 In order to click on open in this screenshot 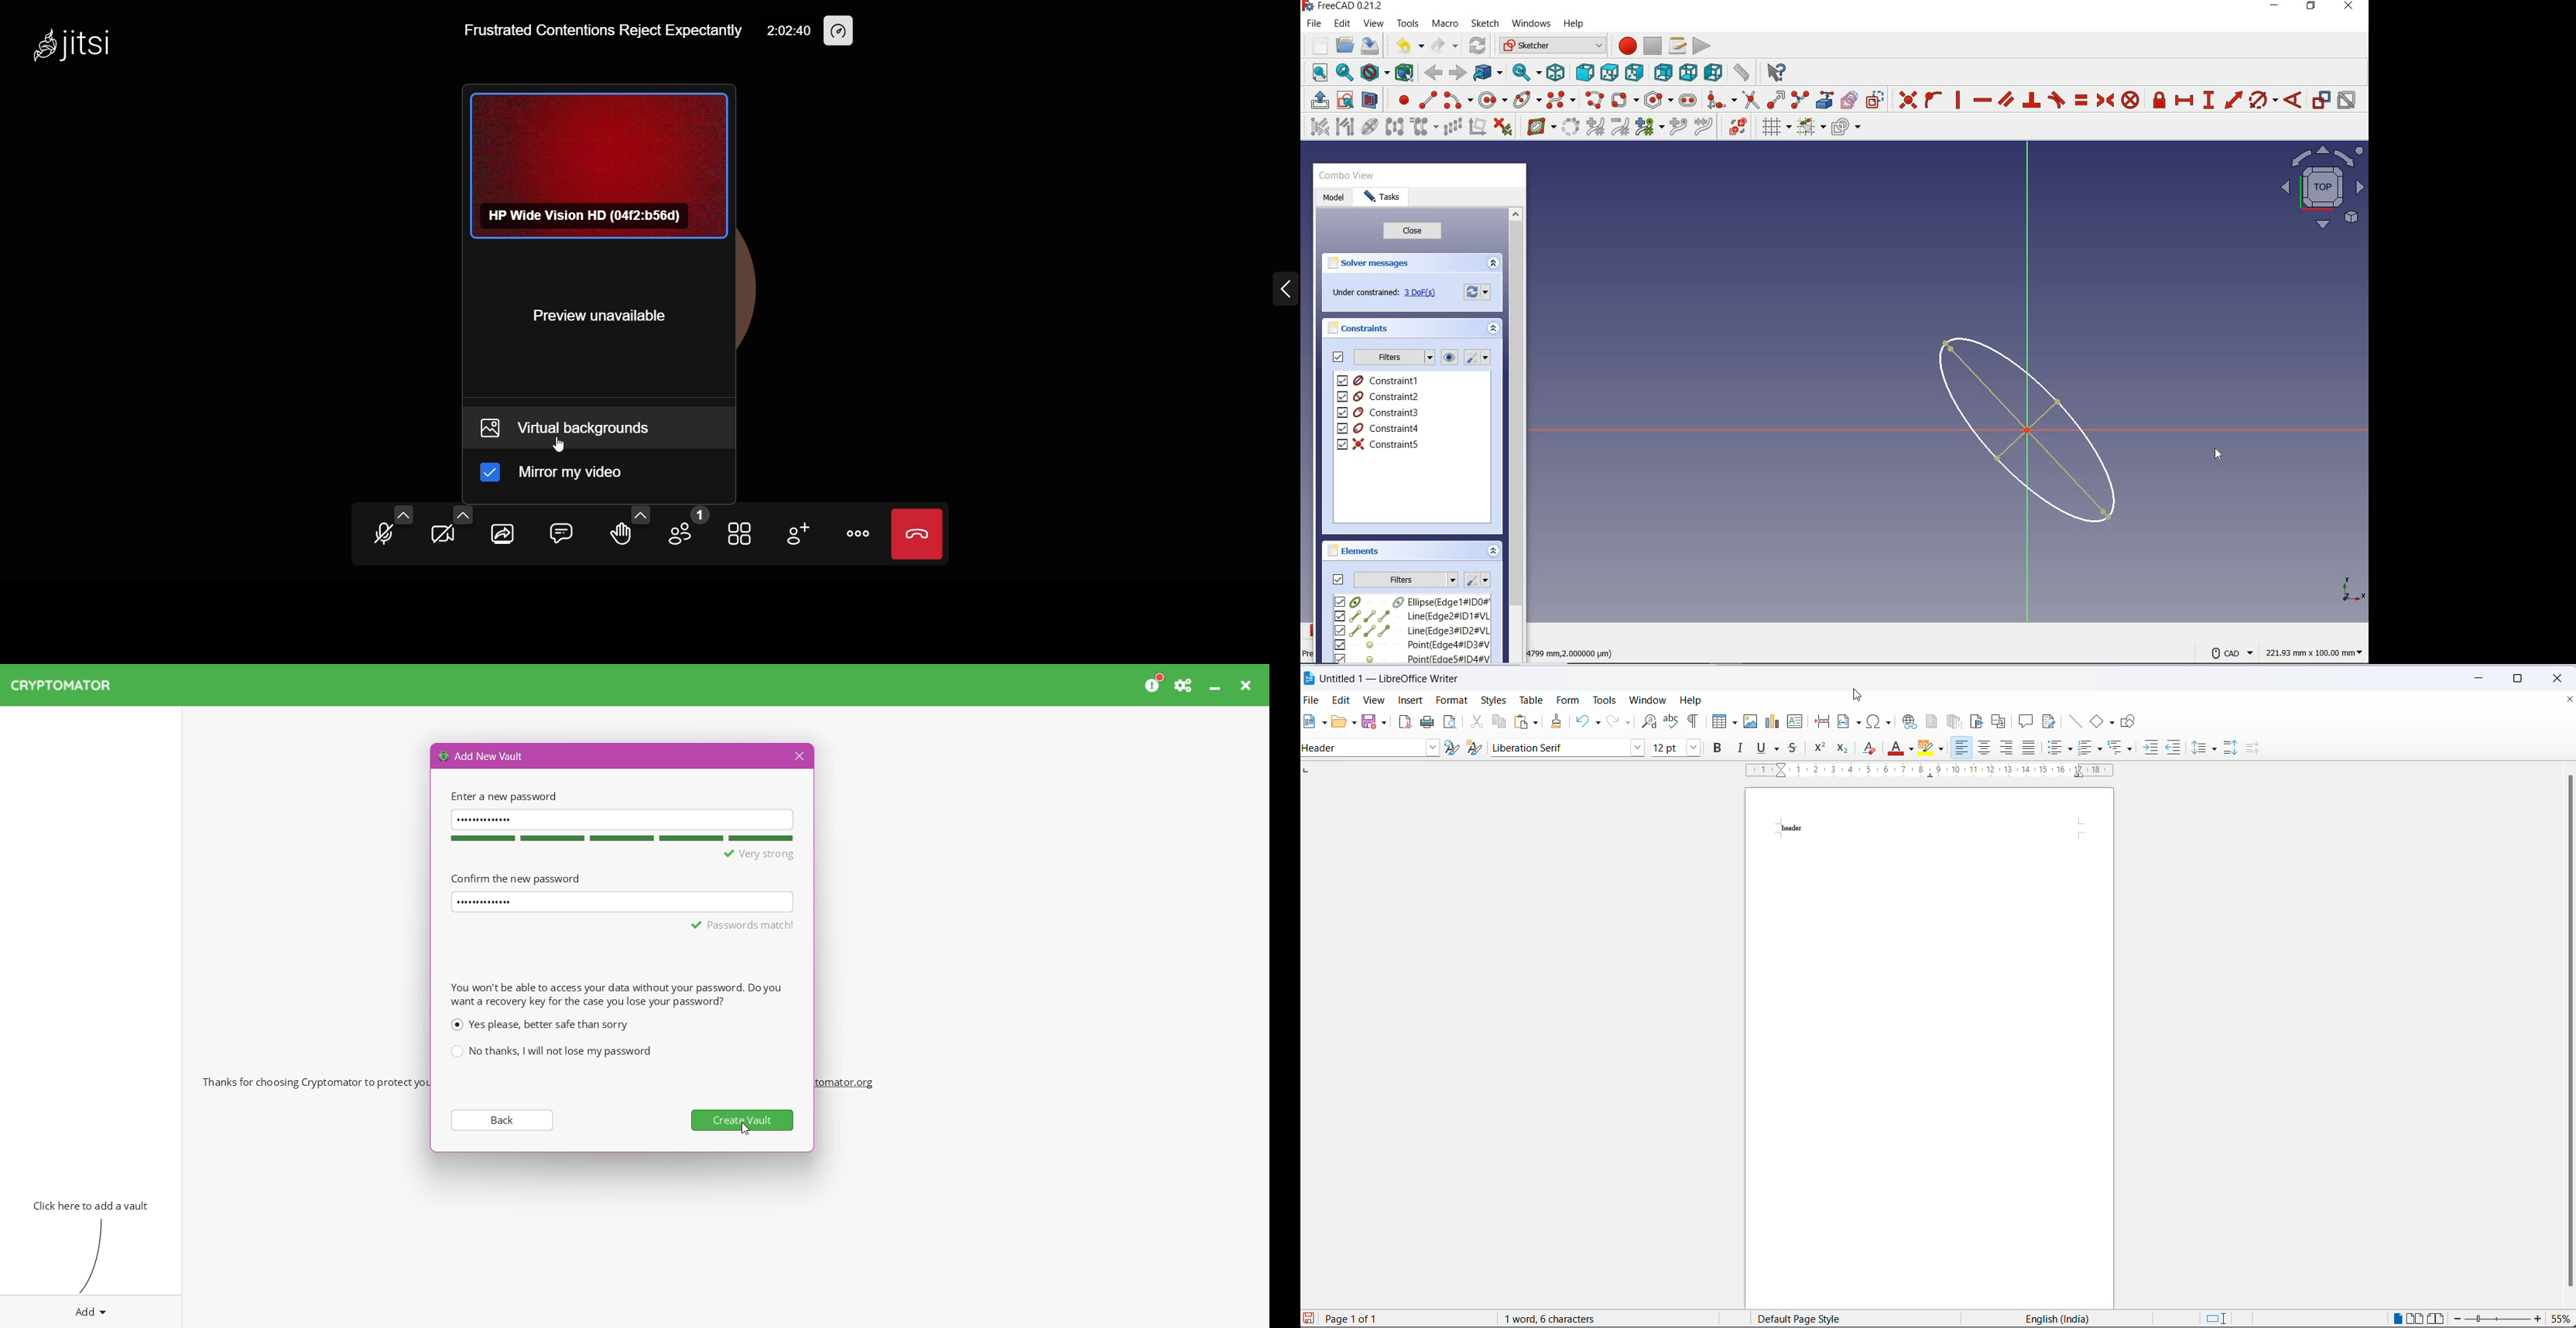, I will do `click(1345, 46)`.